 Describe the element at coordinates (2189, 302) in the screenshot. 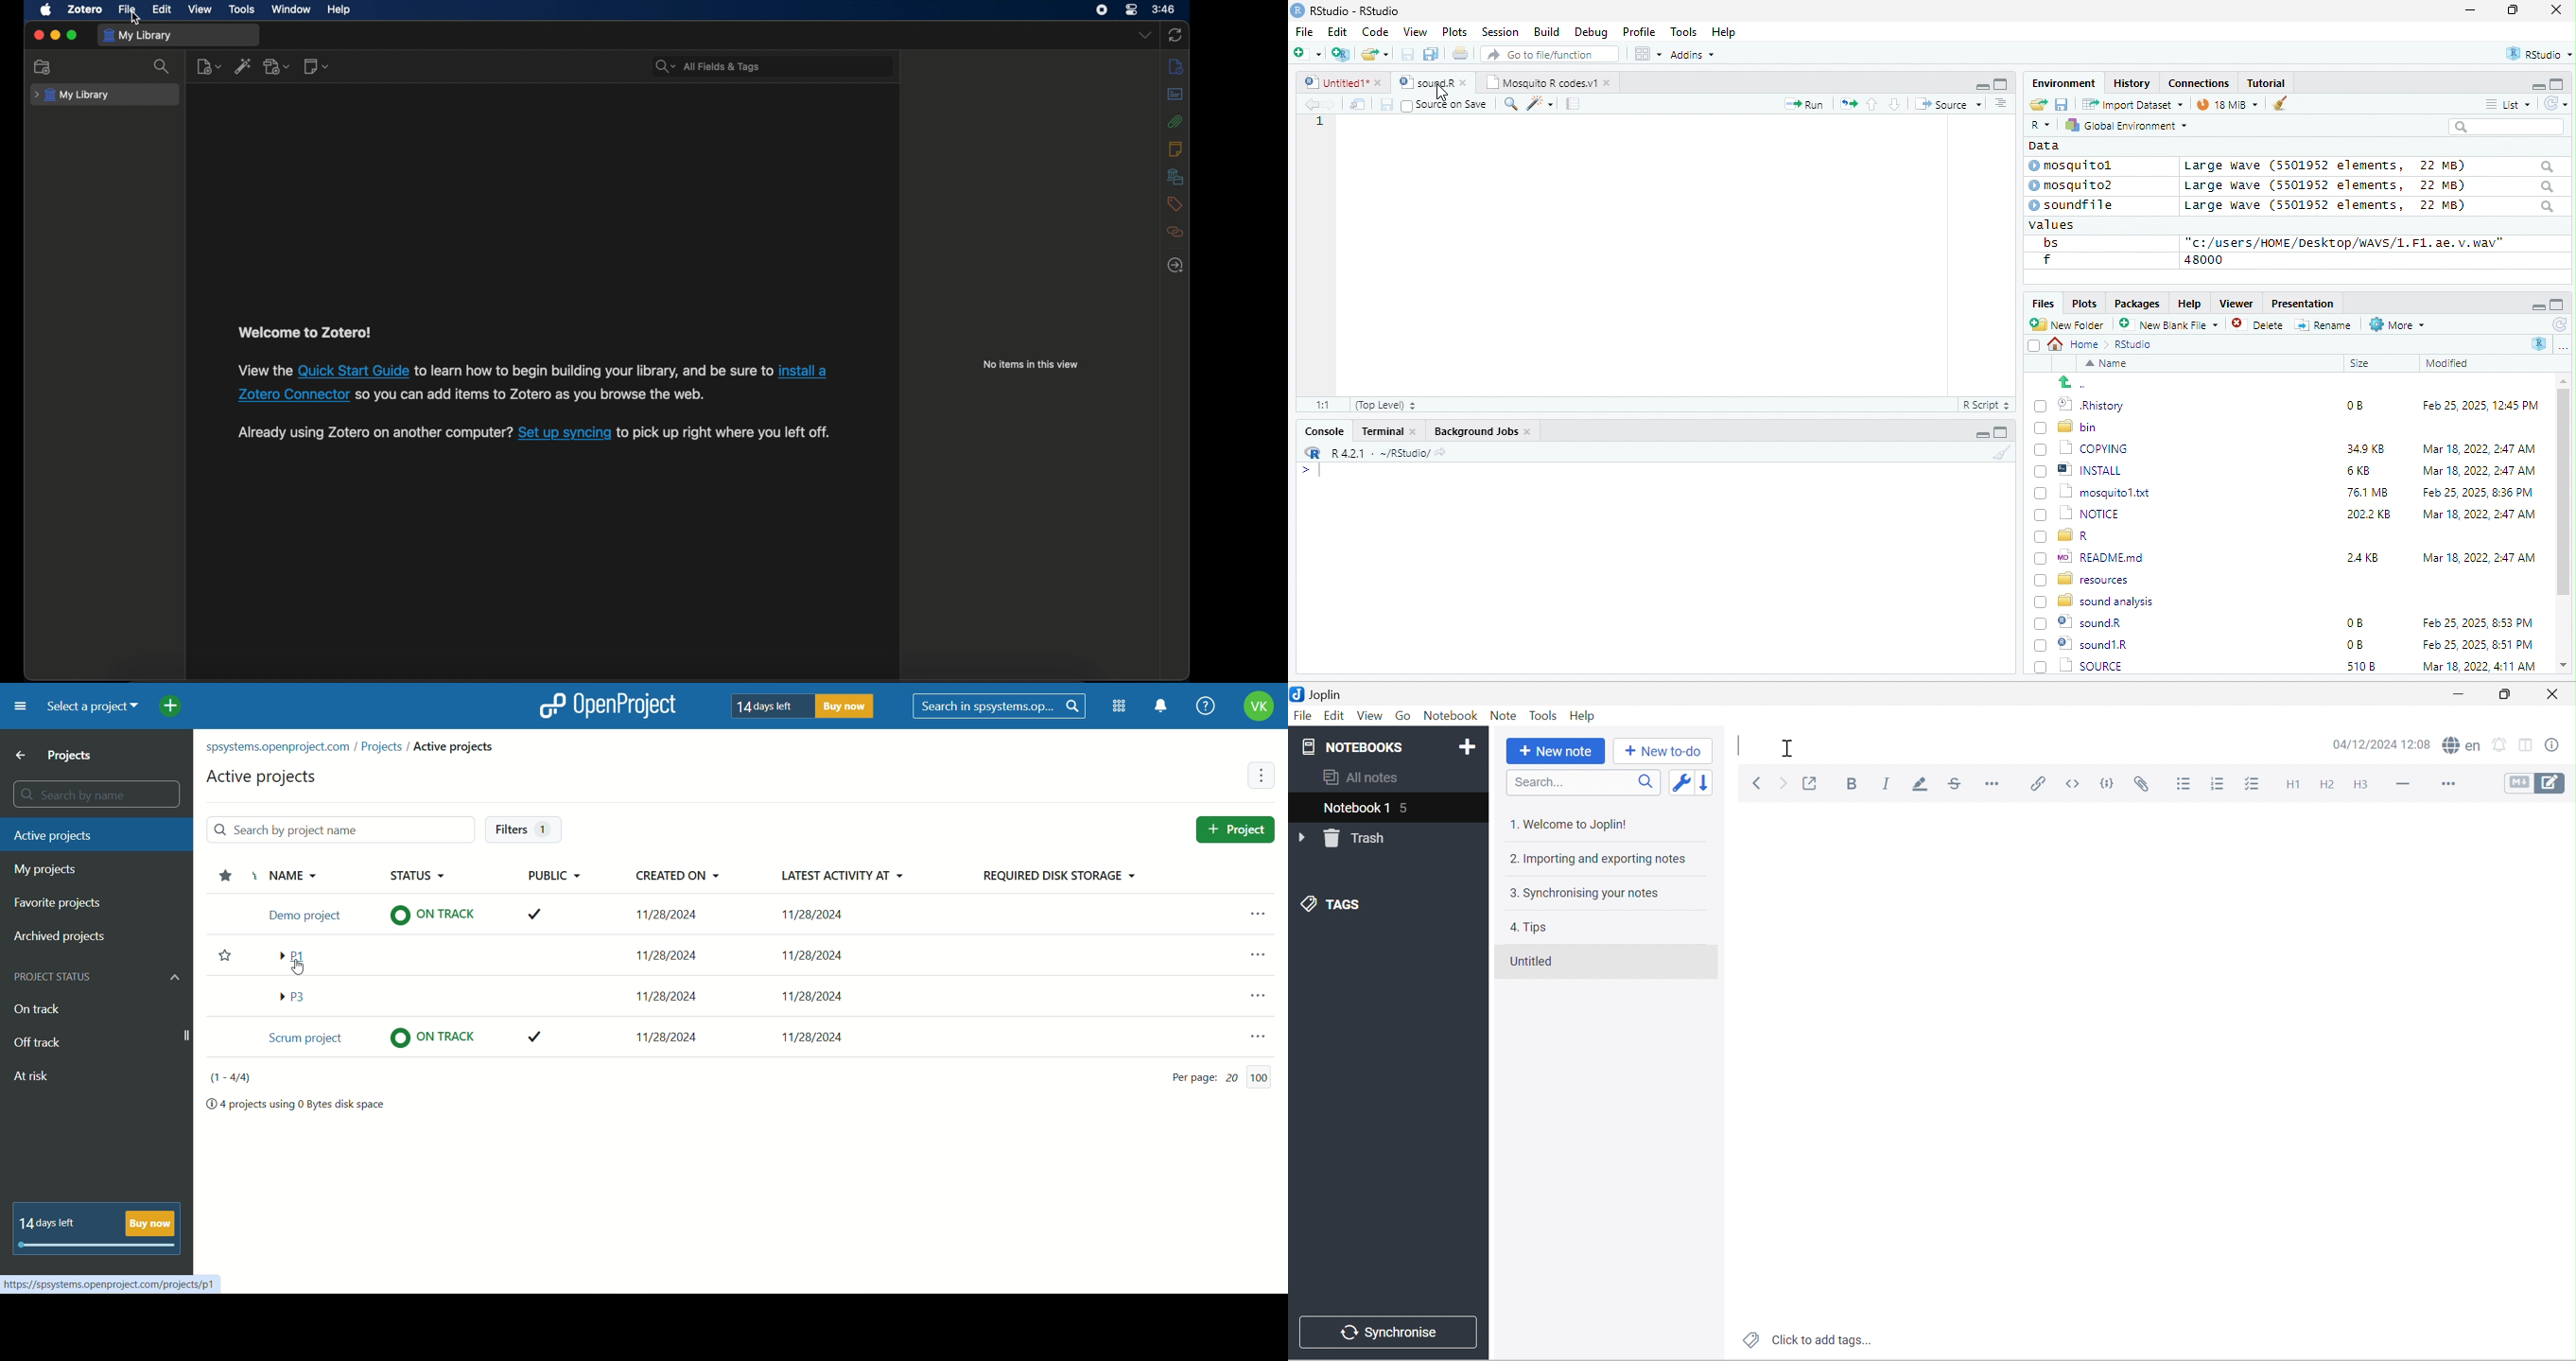

I see `Help` at that location.